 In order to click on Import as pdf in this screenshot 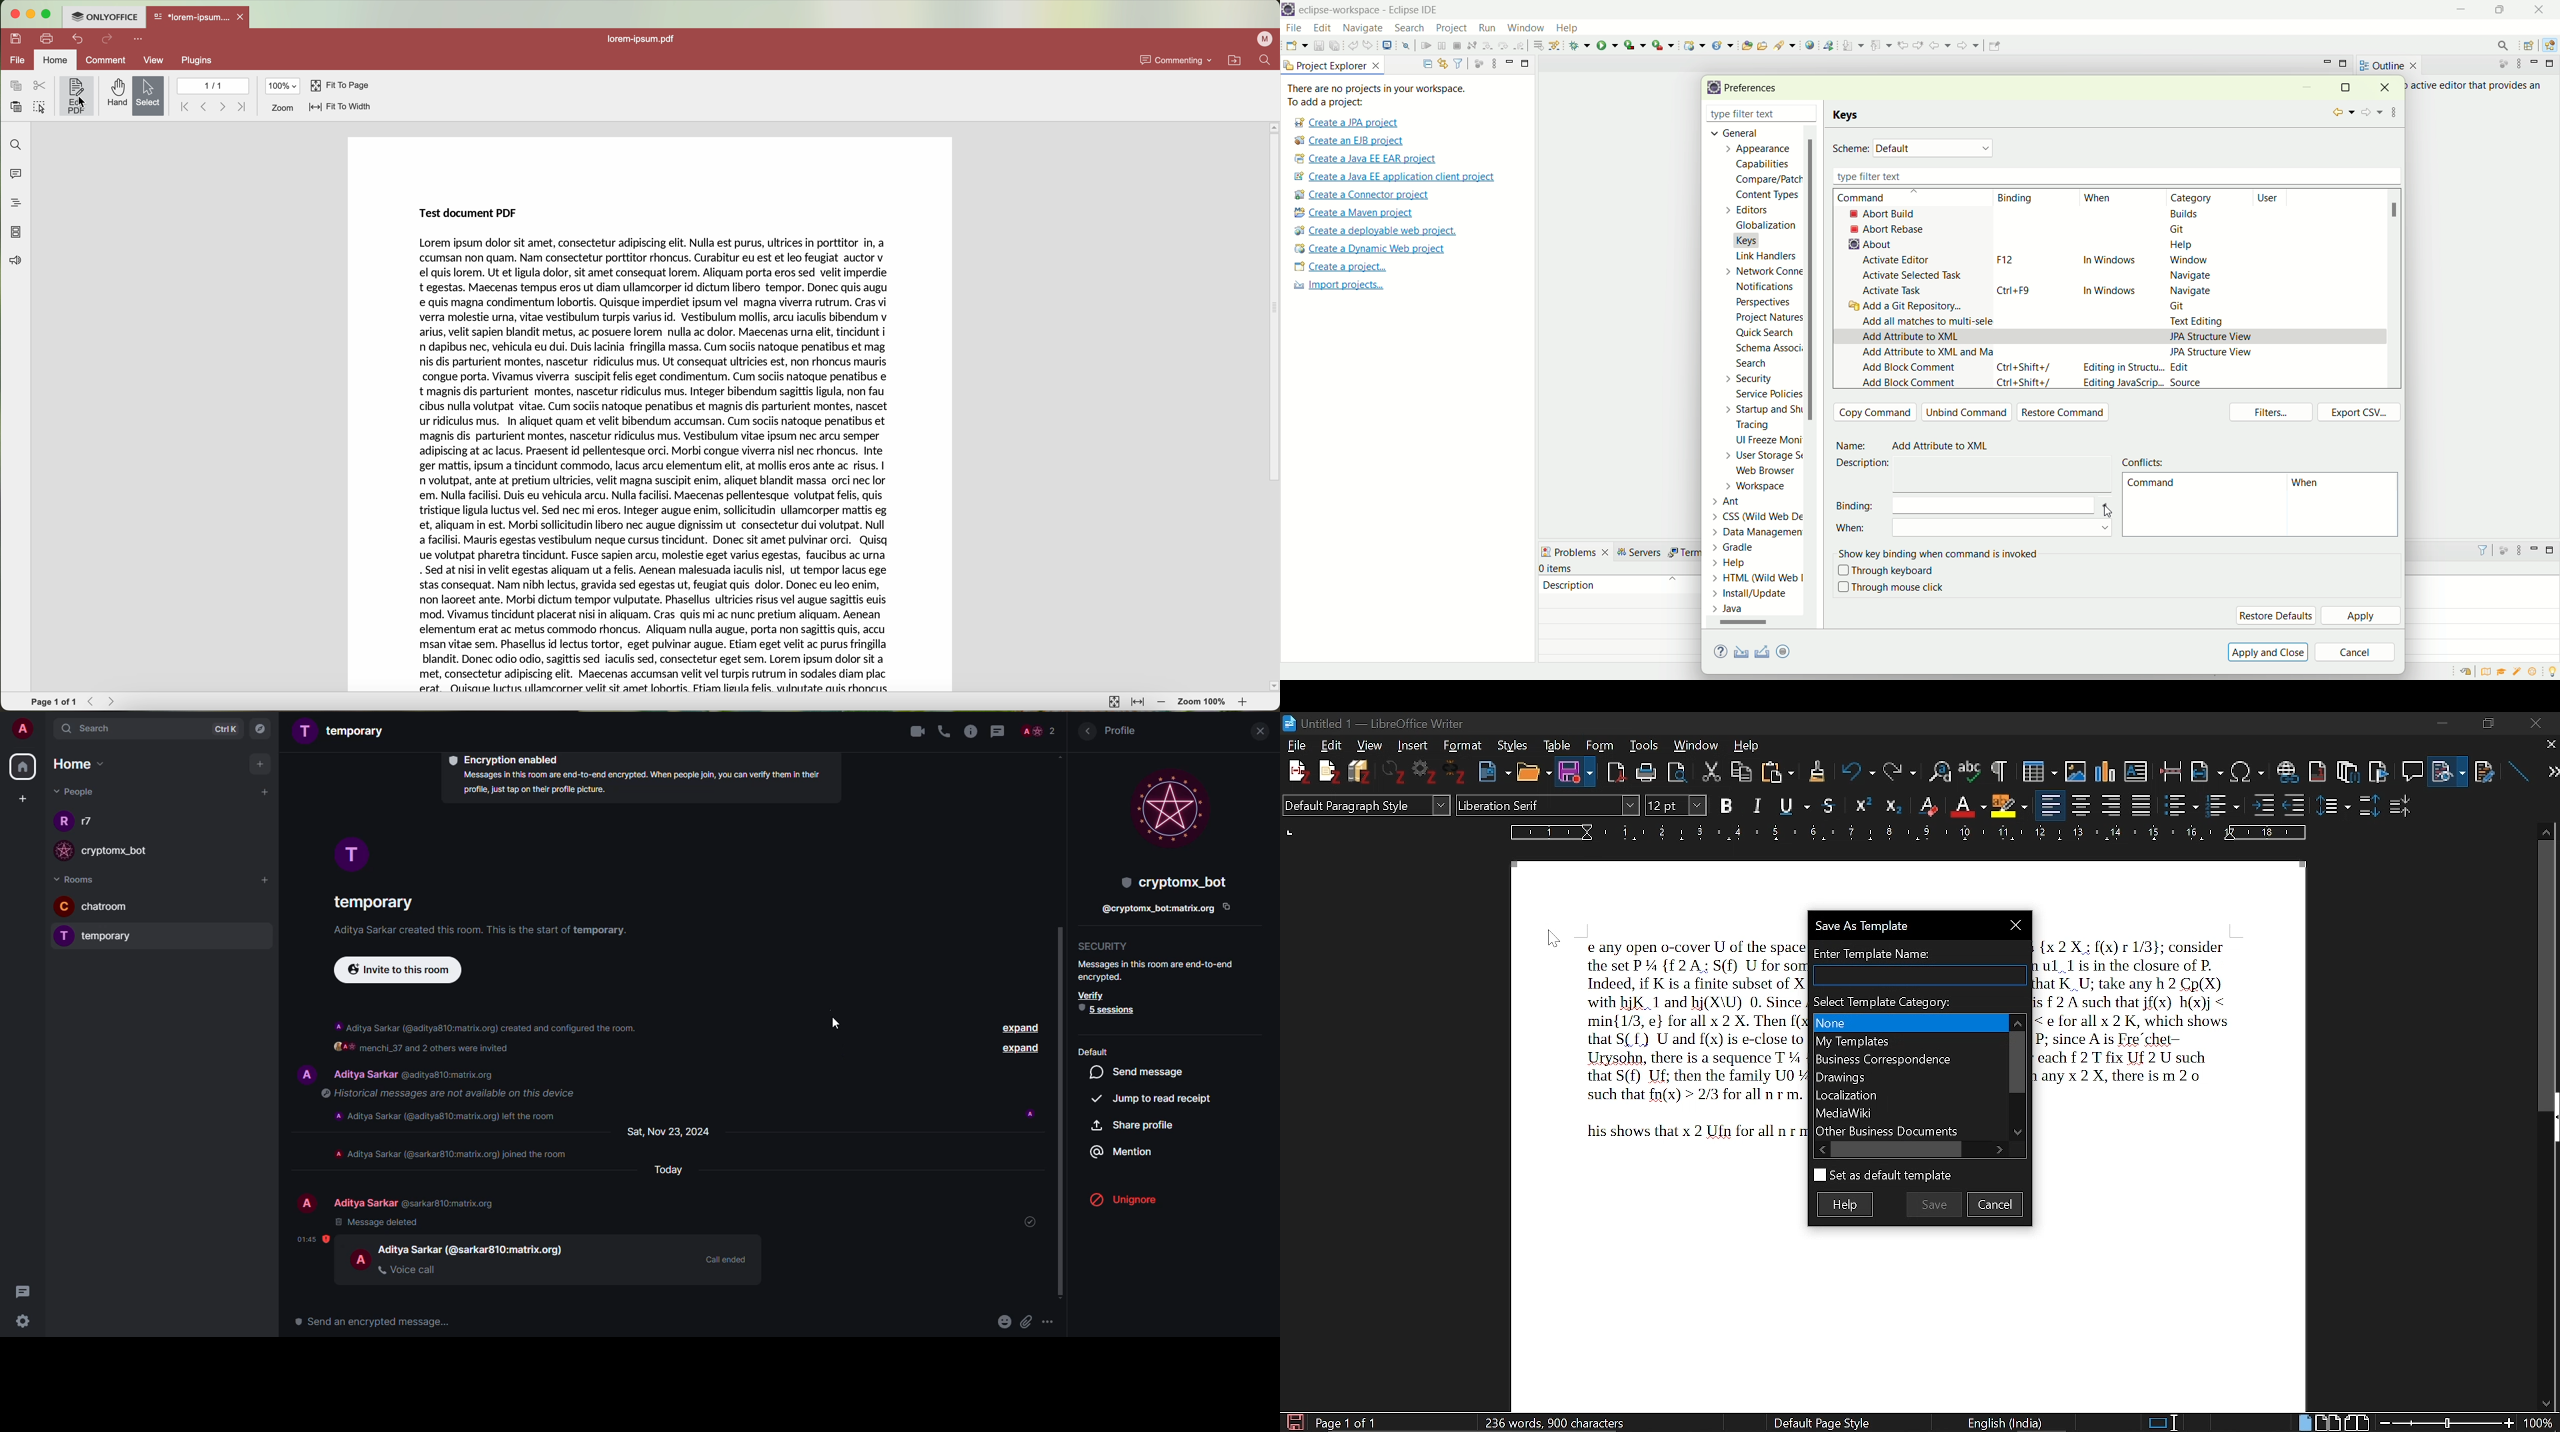, I will do `click(1617, 769)`.